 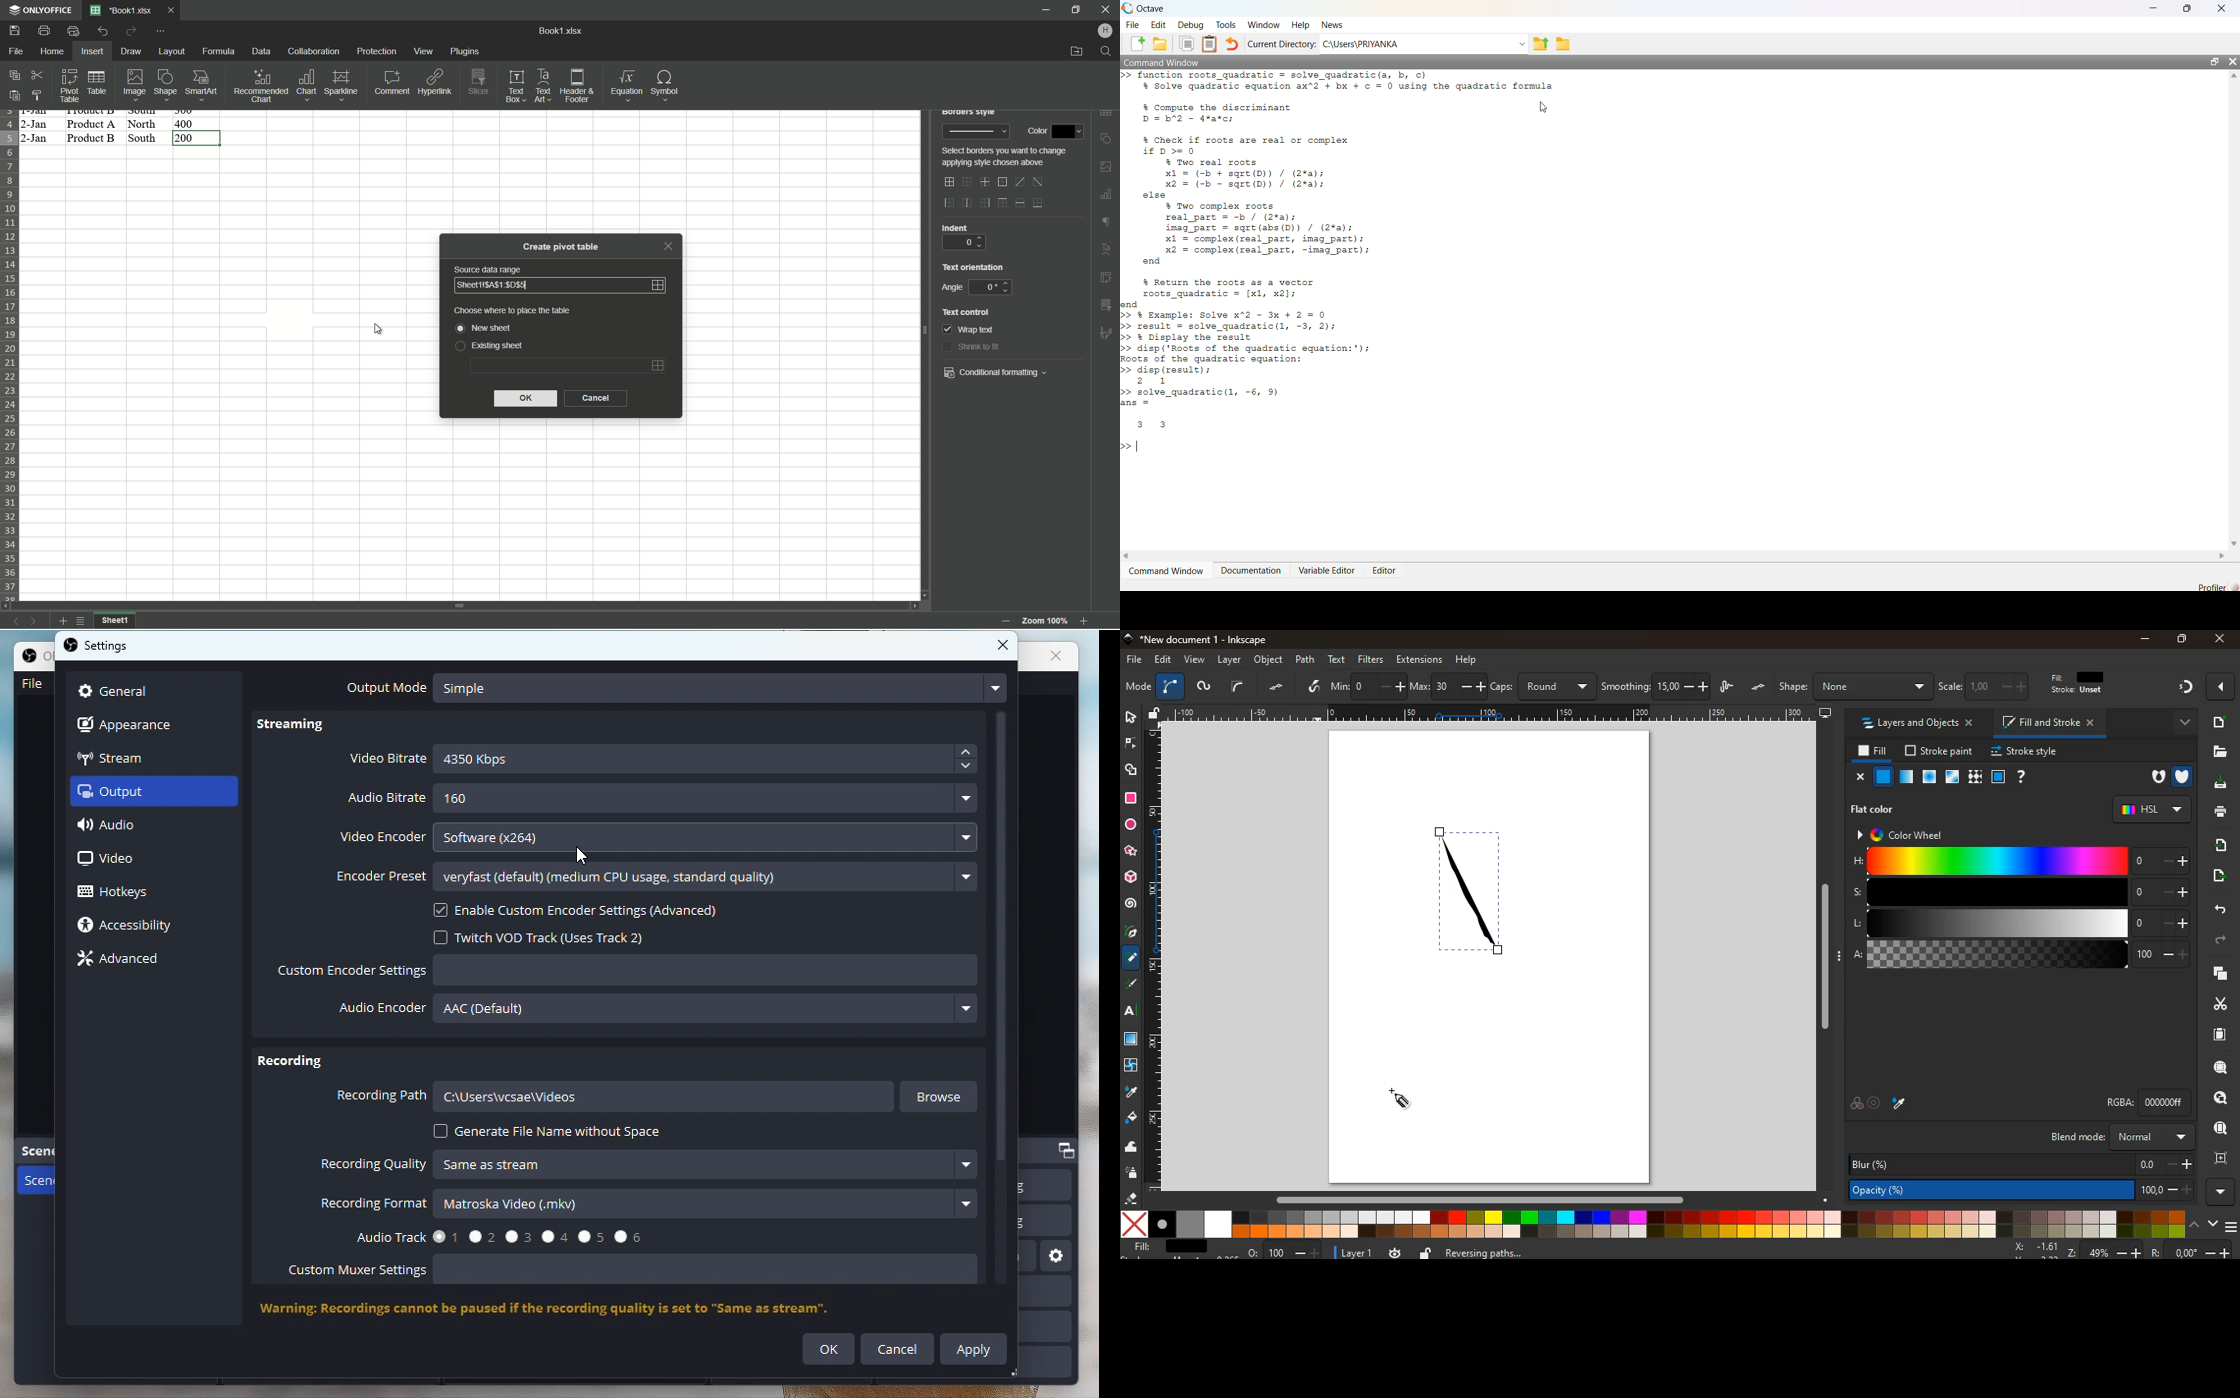 What do you see at coordinates (1905, 778) in the screenshot?
I see `glass` at bounding box center [1905, 778].